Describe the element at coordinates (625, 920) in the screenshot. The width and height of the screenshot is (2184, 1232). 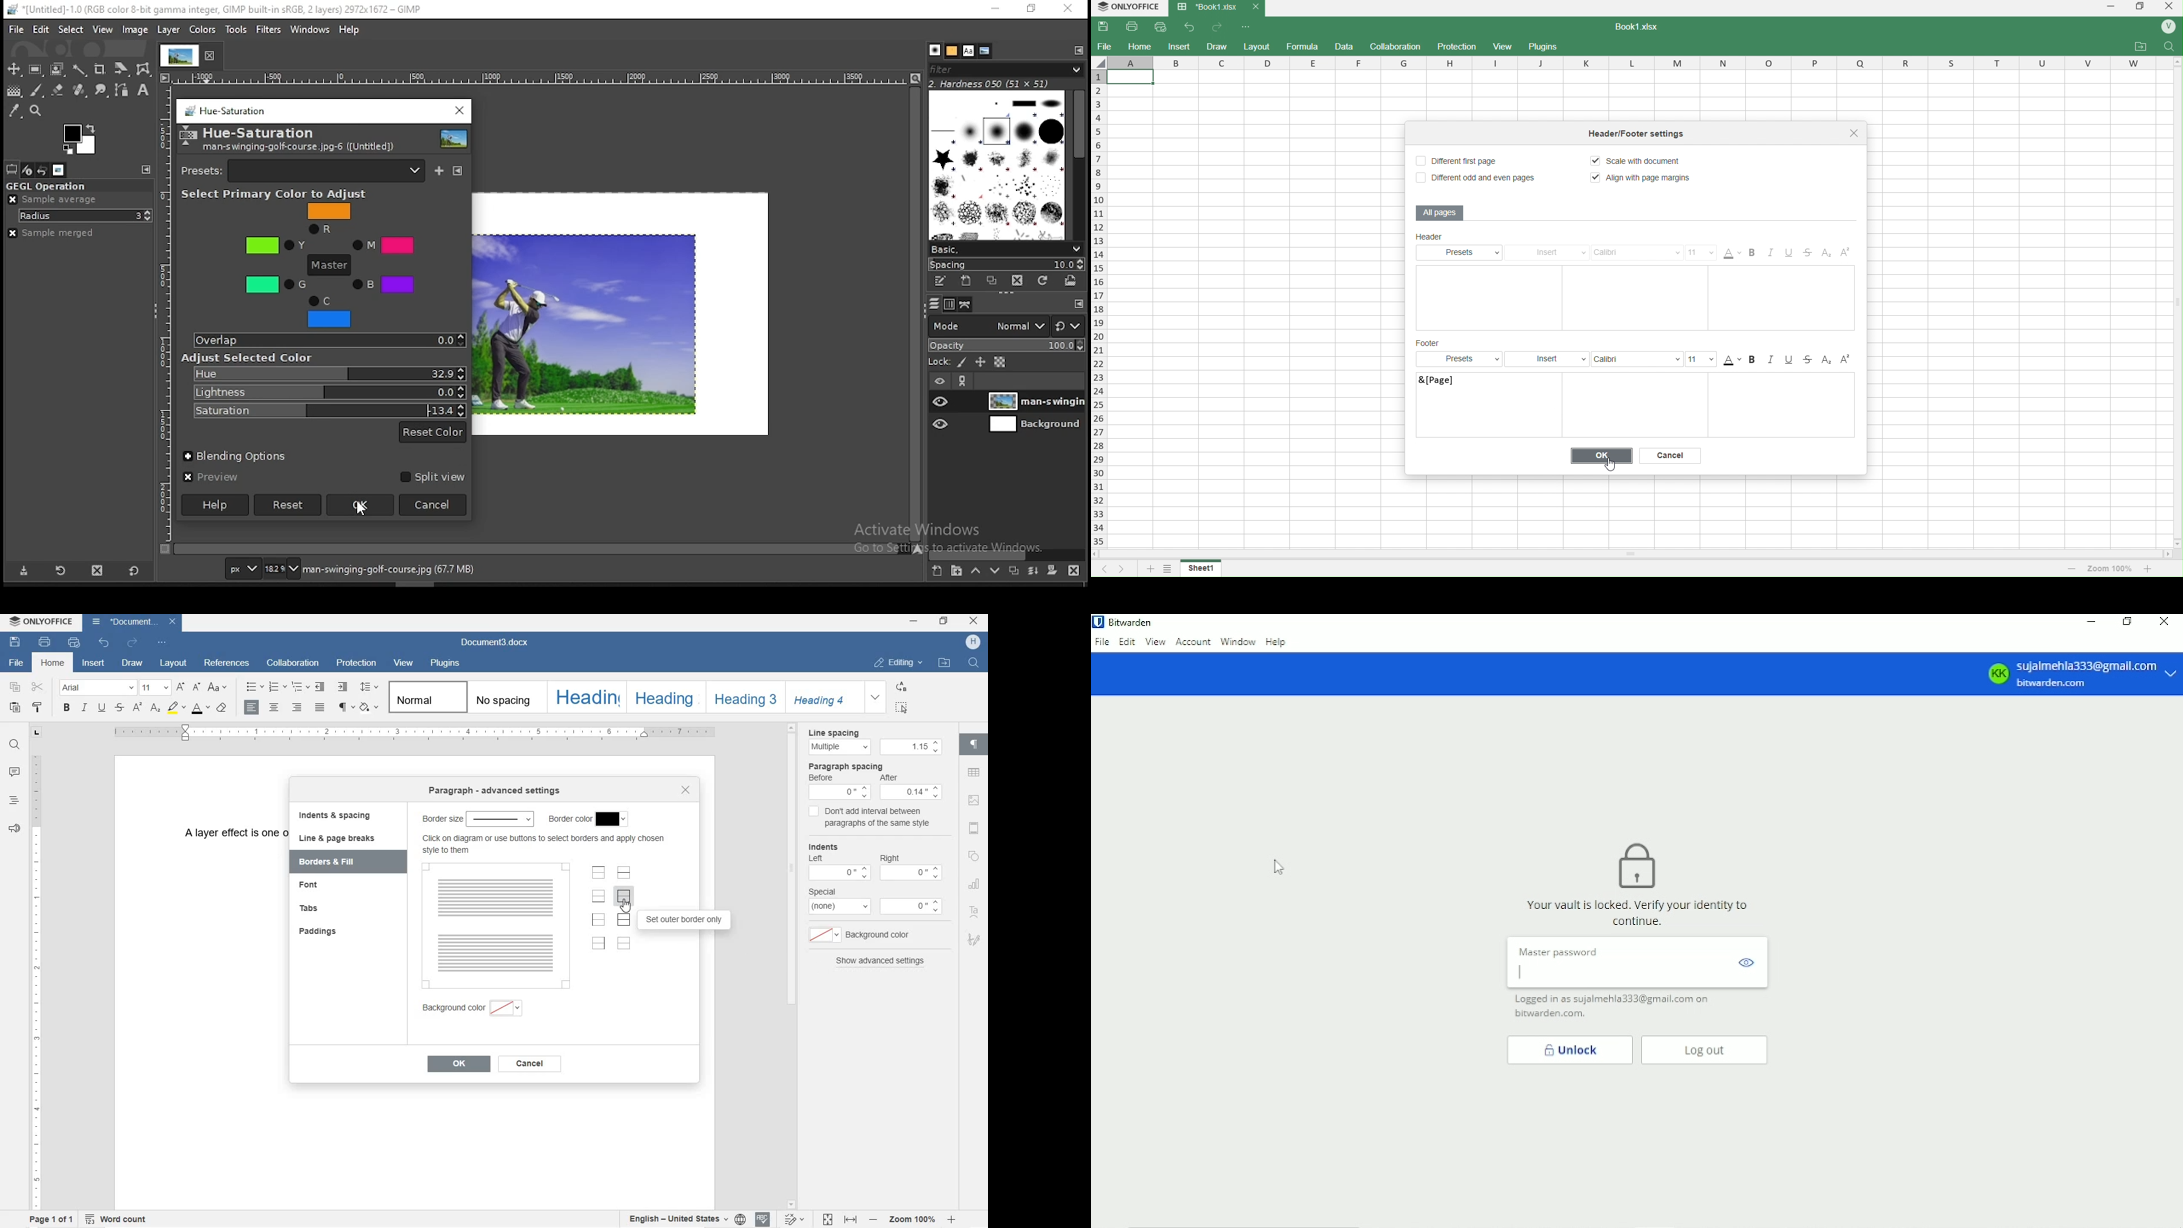
I see `set outer and inner borders` at that location.